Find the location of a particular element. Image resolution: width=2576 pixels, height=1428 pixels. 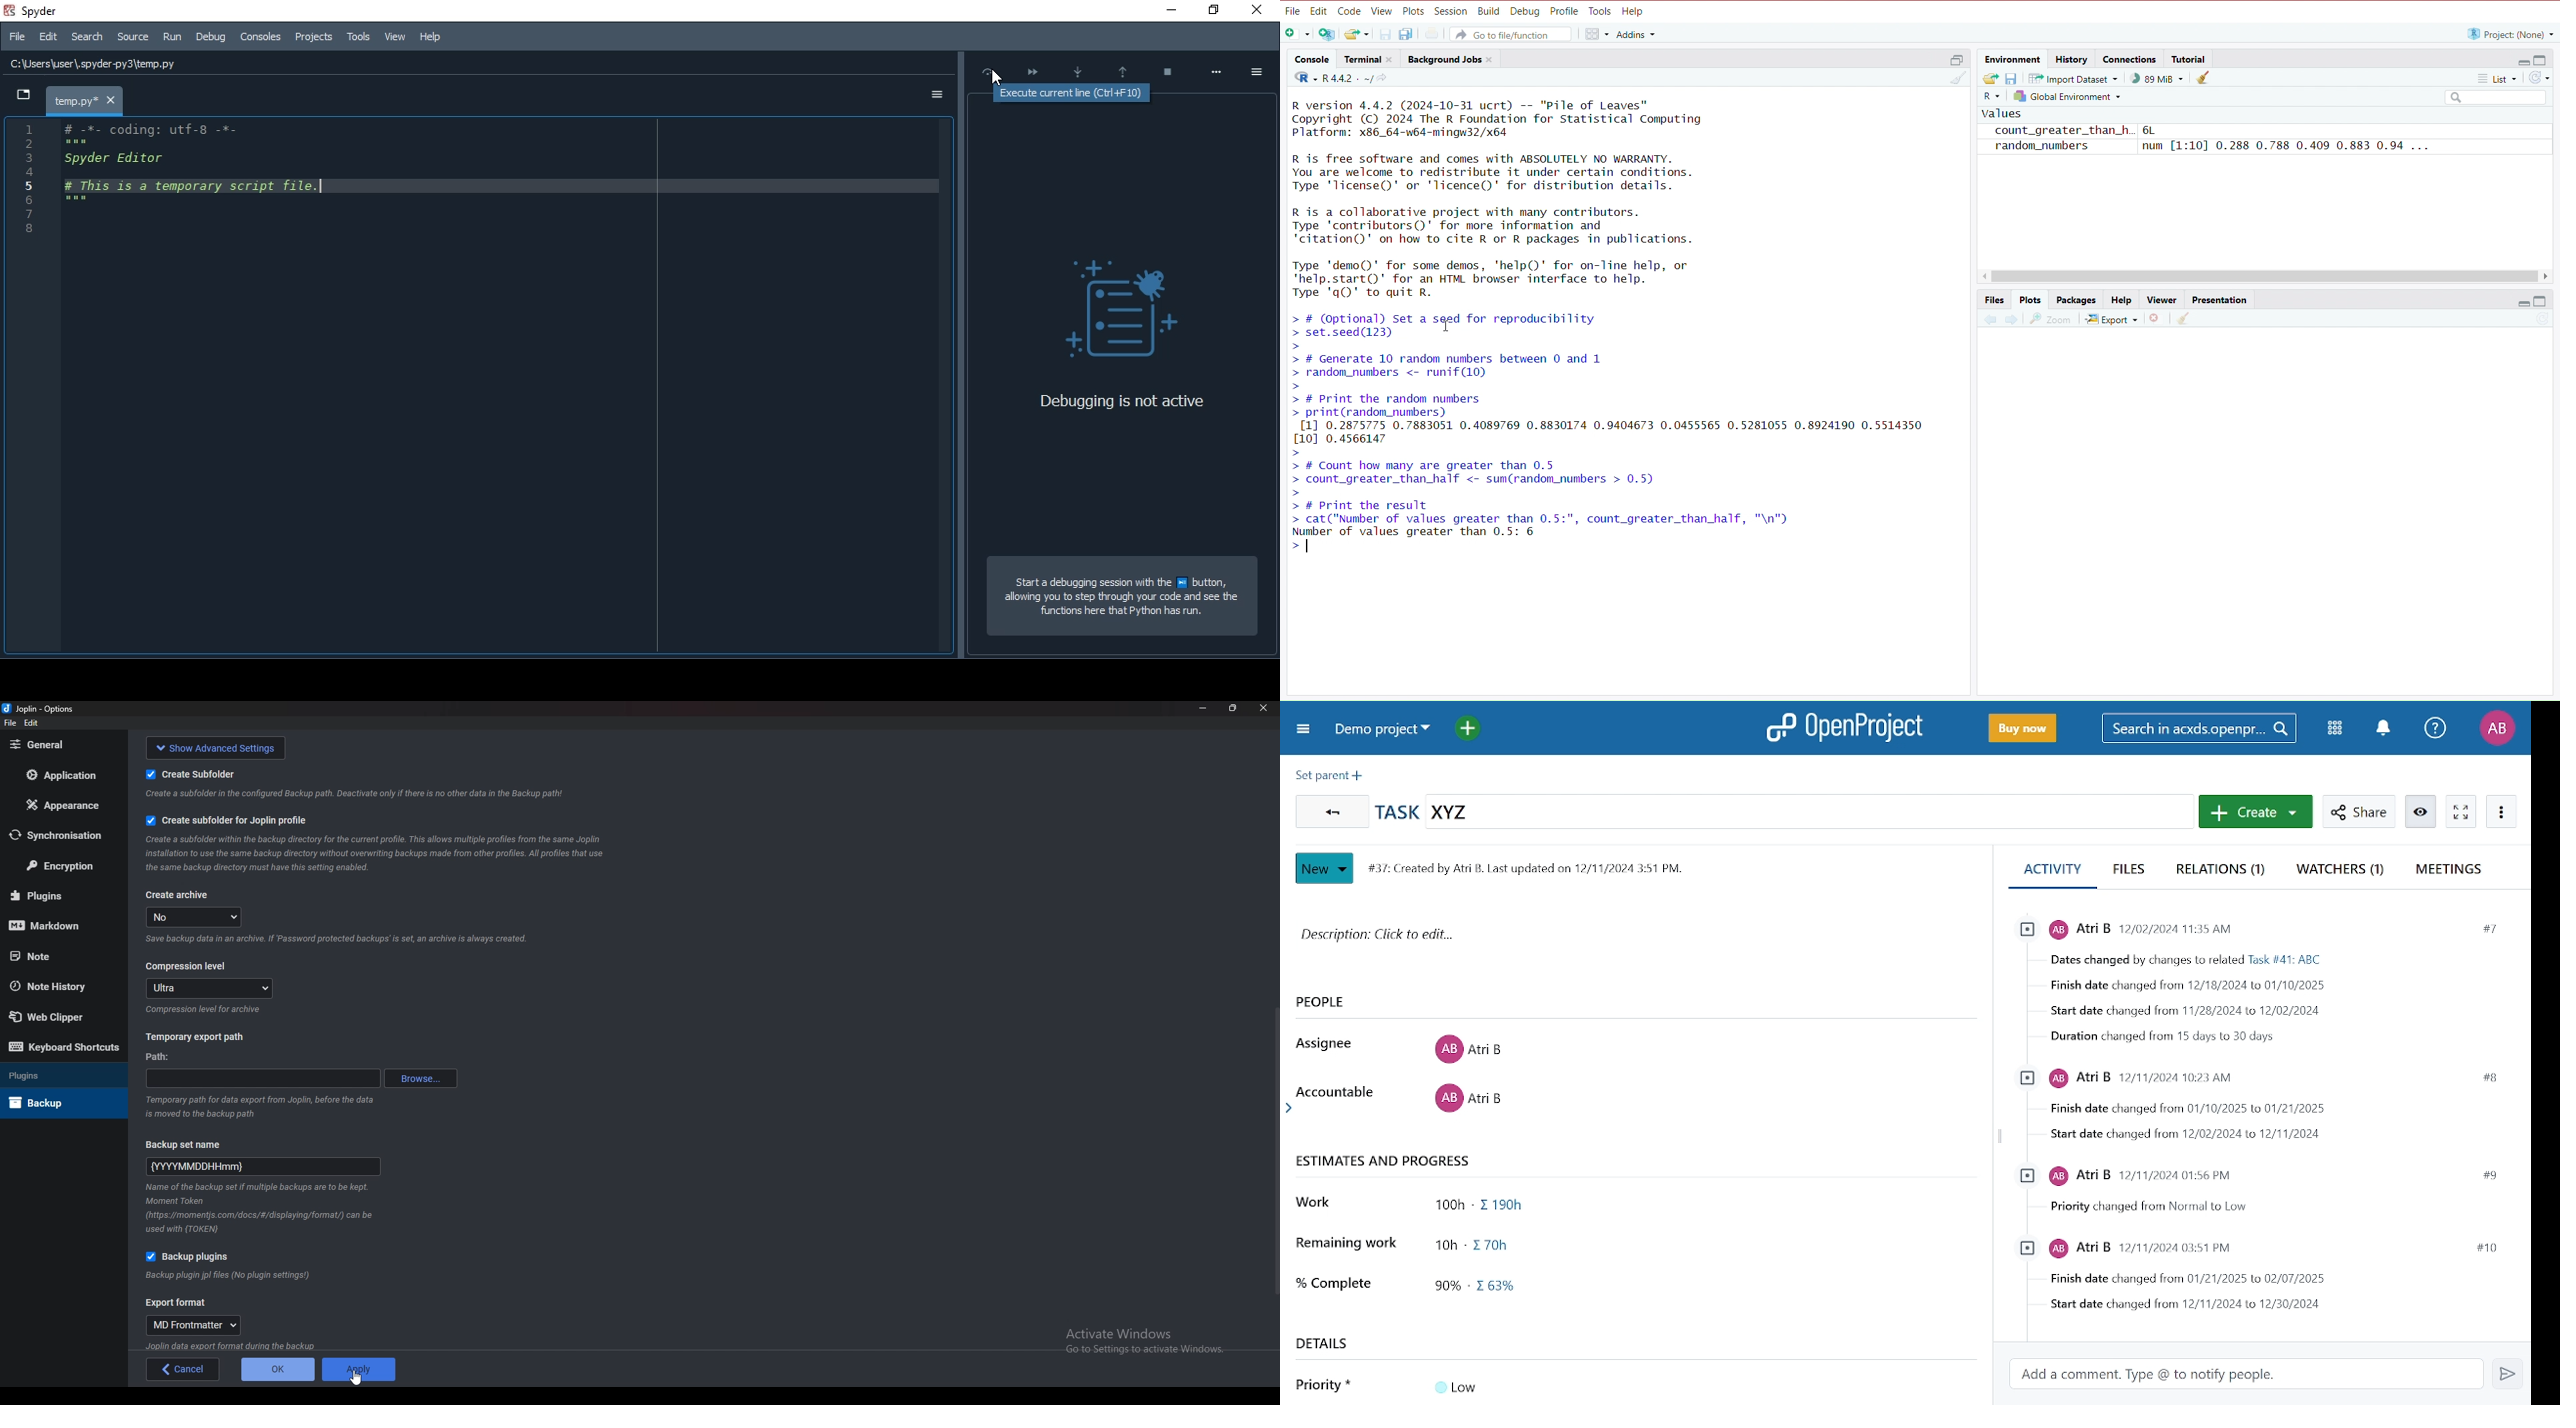

Tutorial is located at coordinates (2191, 58).